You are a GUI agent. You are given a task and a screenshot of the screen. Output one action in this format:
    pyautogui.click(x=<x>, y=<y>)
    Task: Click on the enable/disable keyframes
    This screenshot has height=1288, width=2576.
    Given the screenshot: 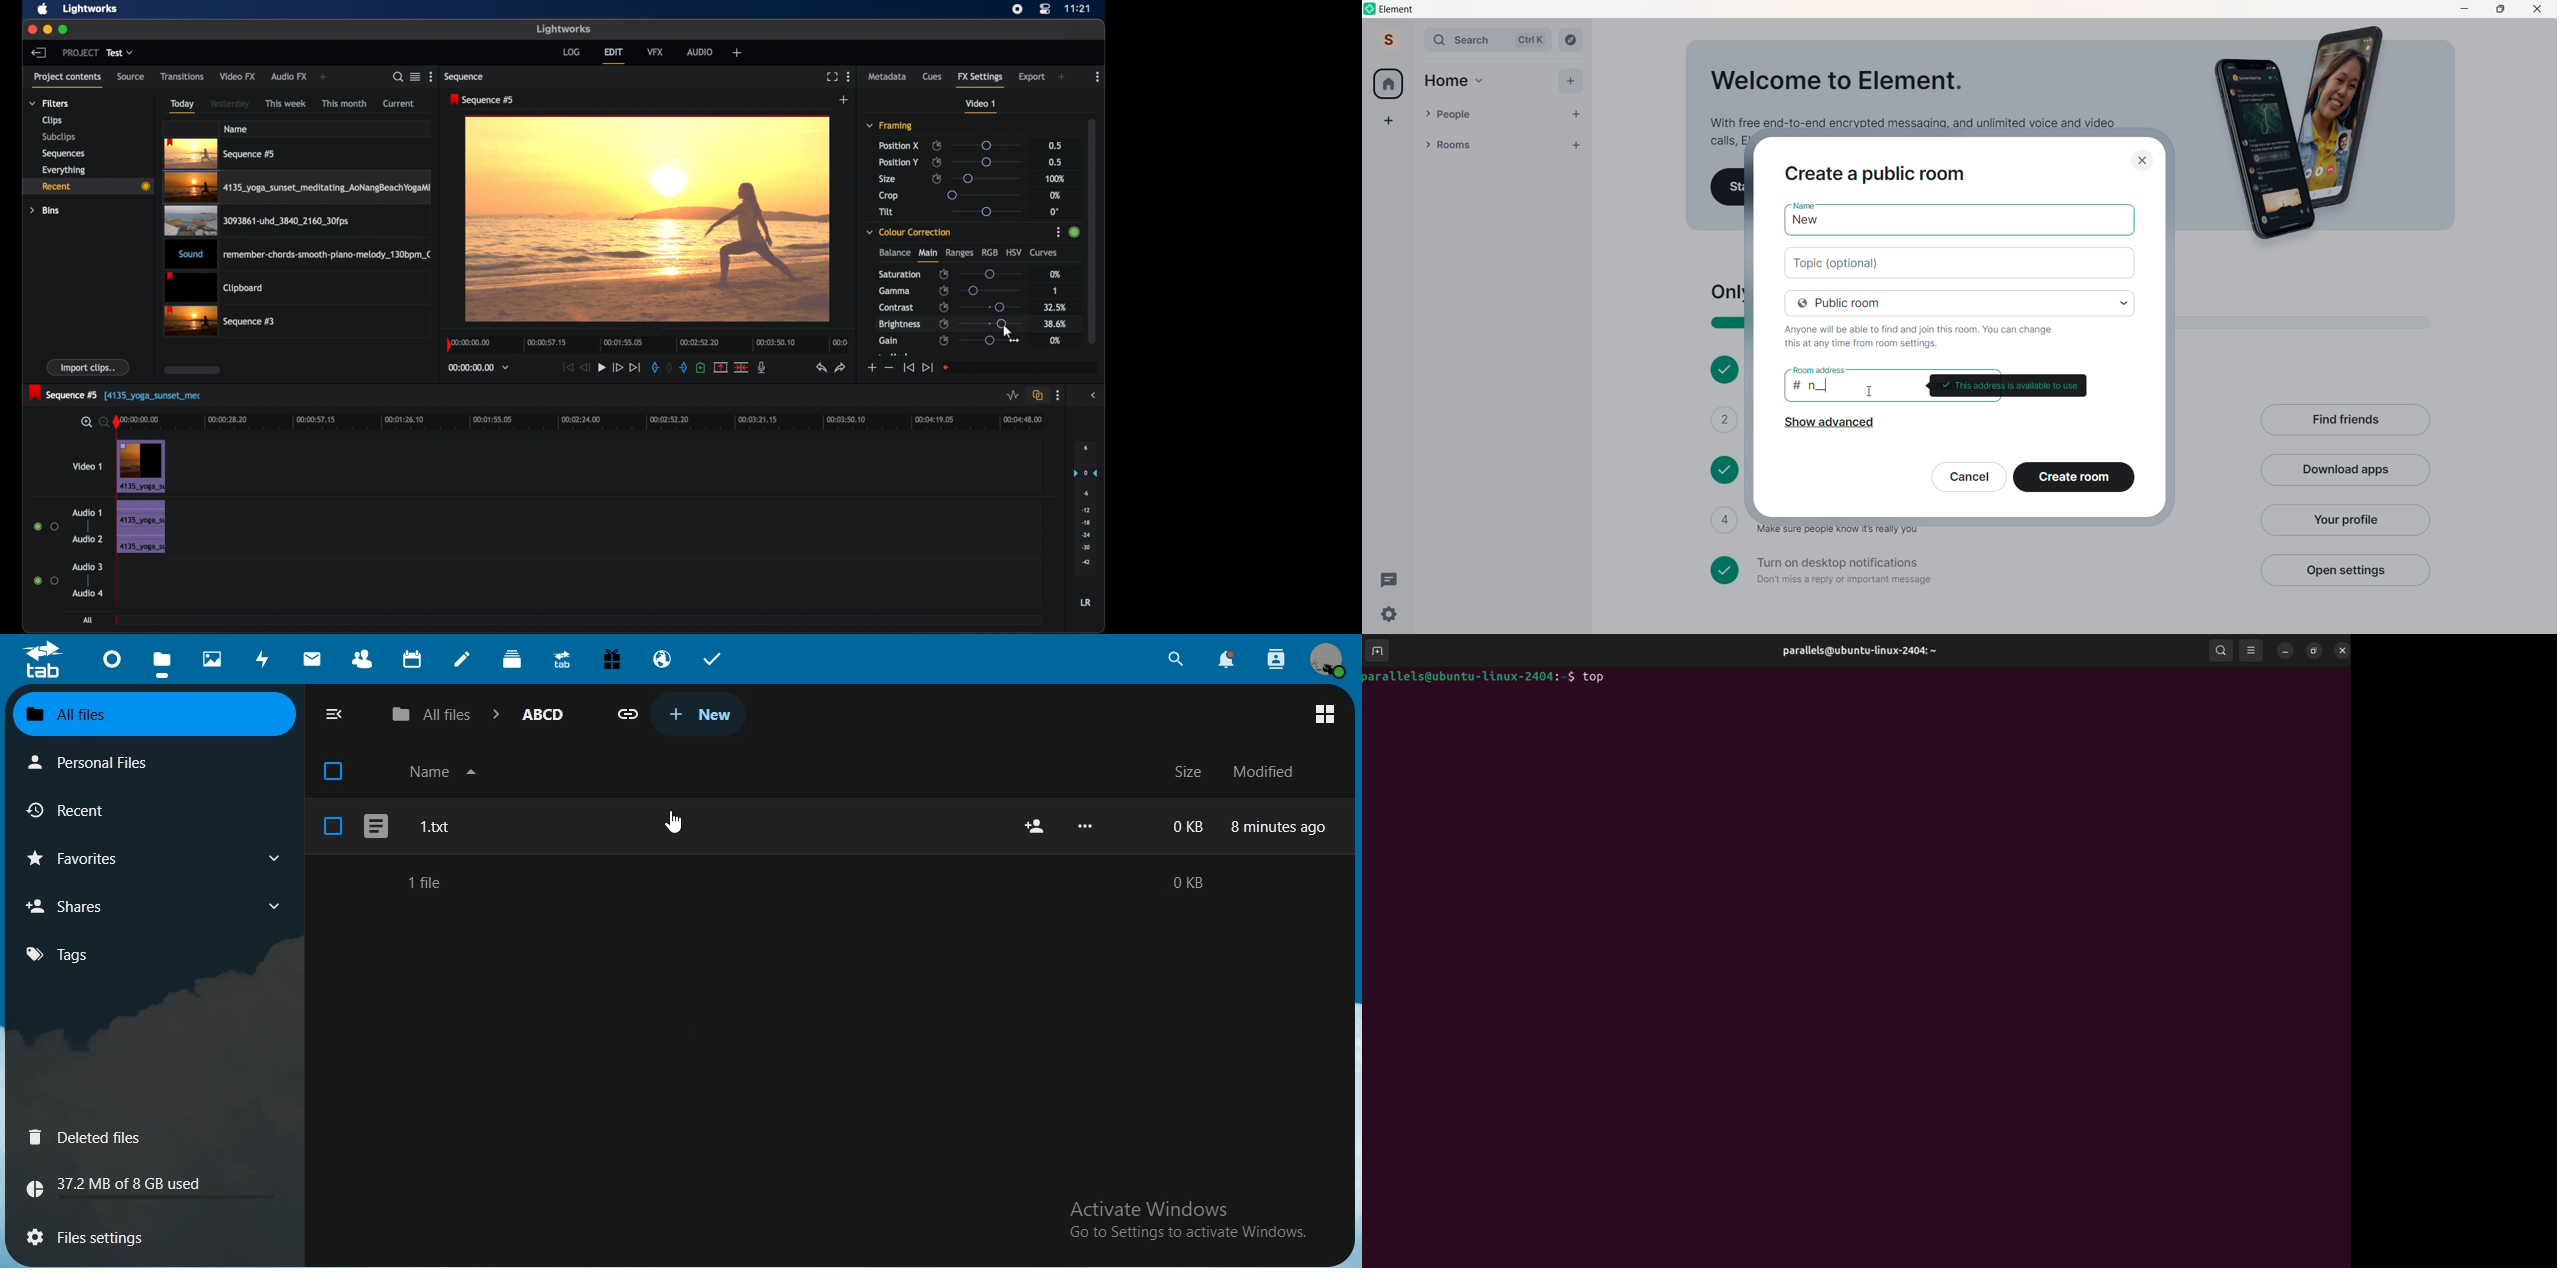 What is the action you would take?
    pyautogui.click(x=937, y=162)
    